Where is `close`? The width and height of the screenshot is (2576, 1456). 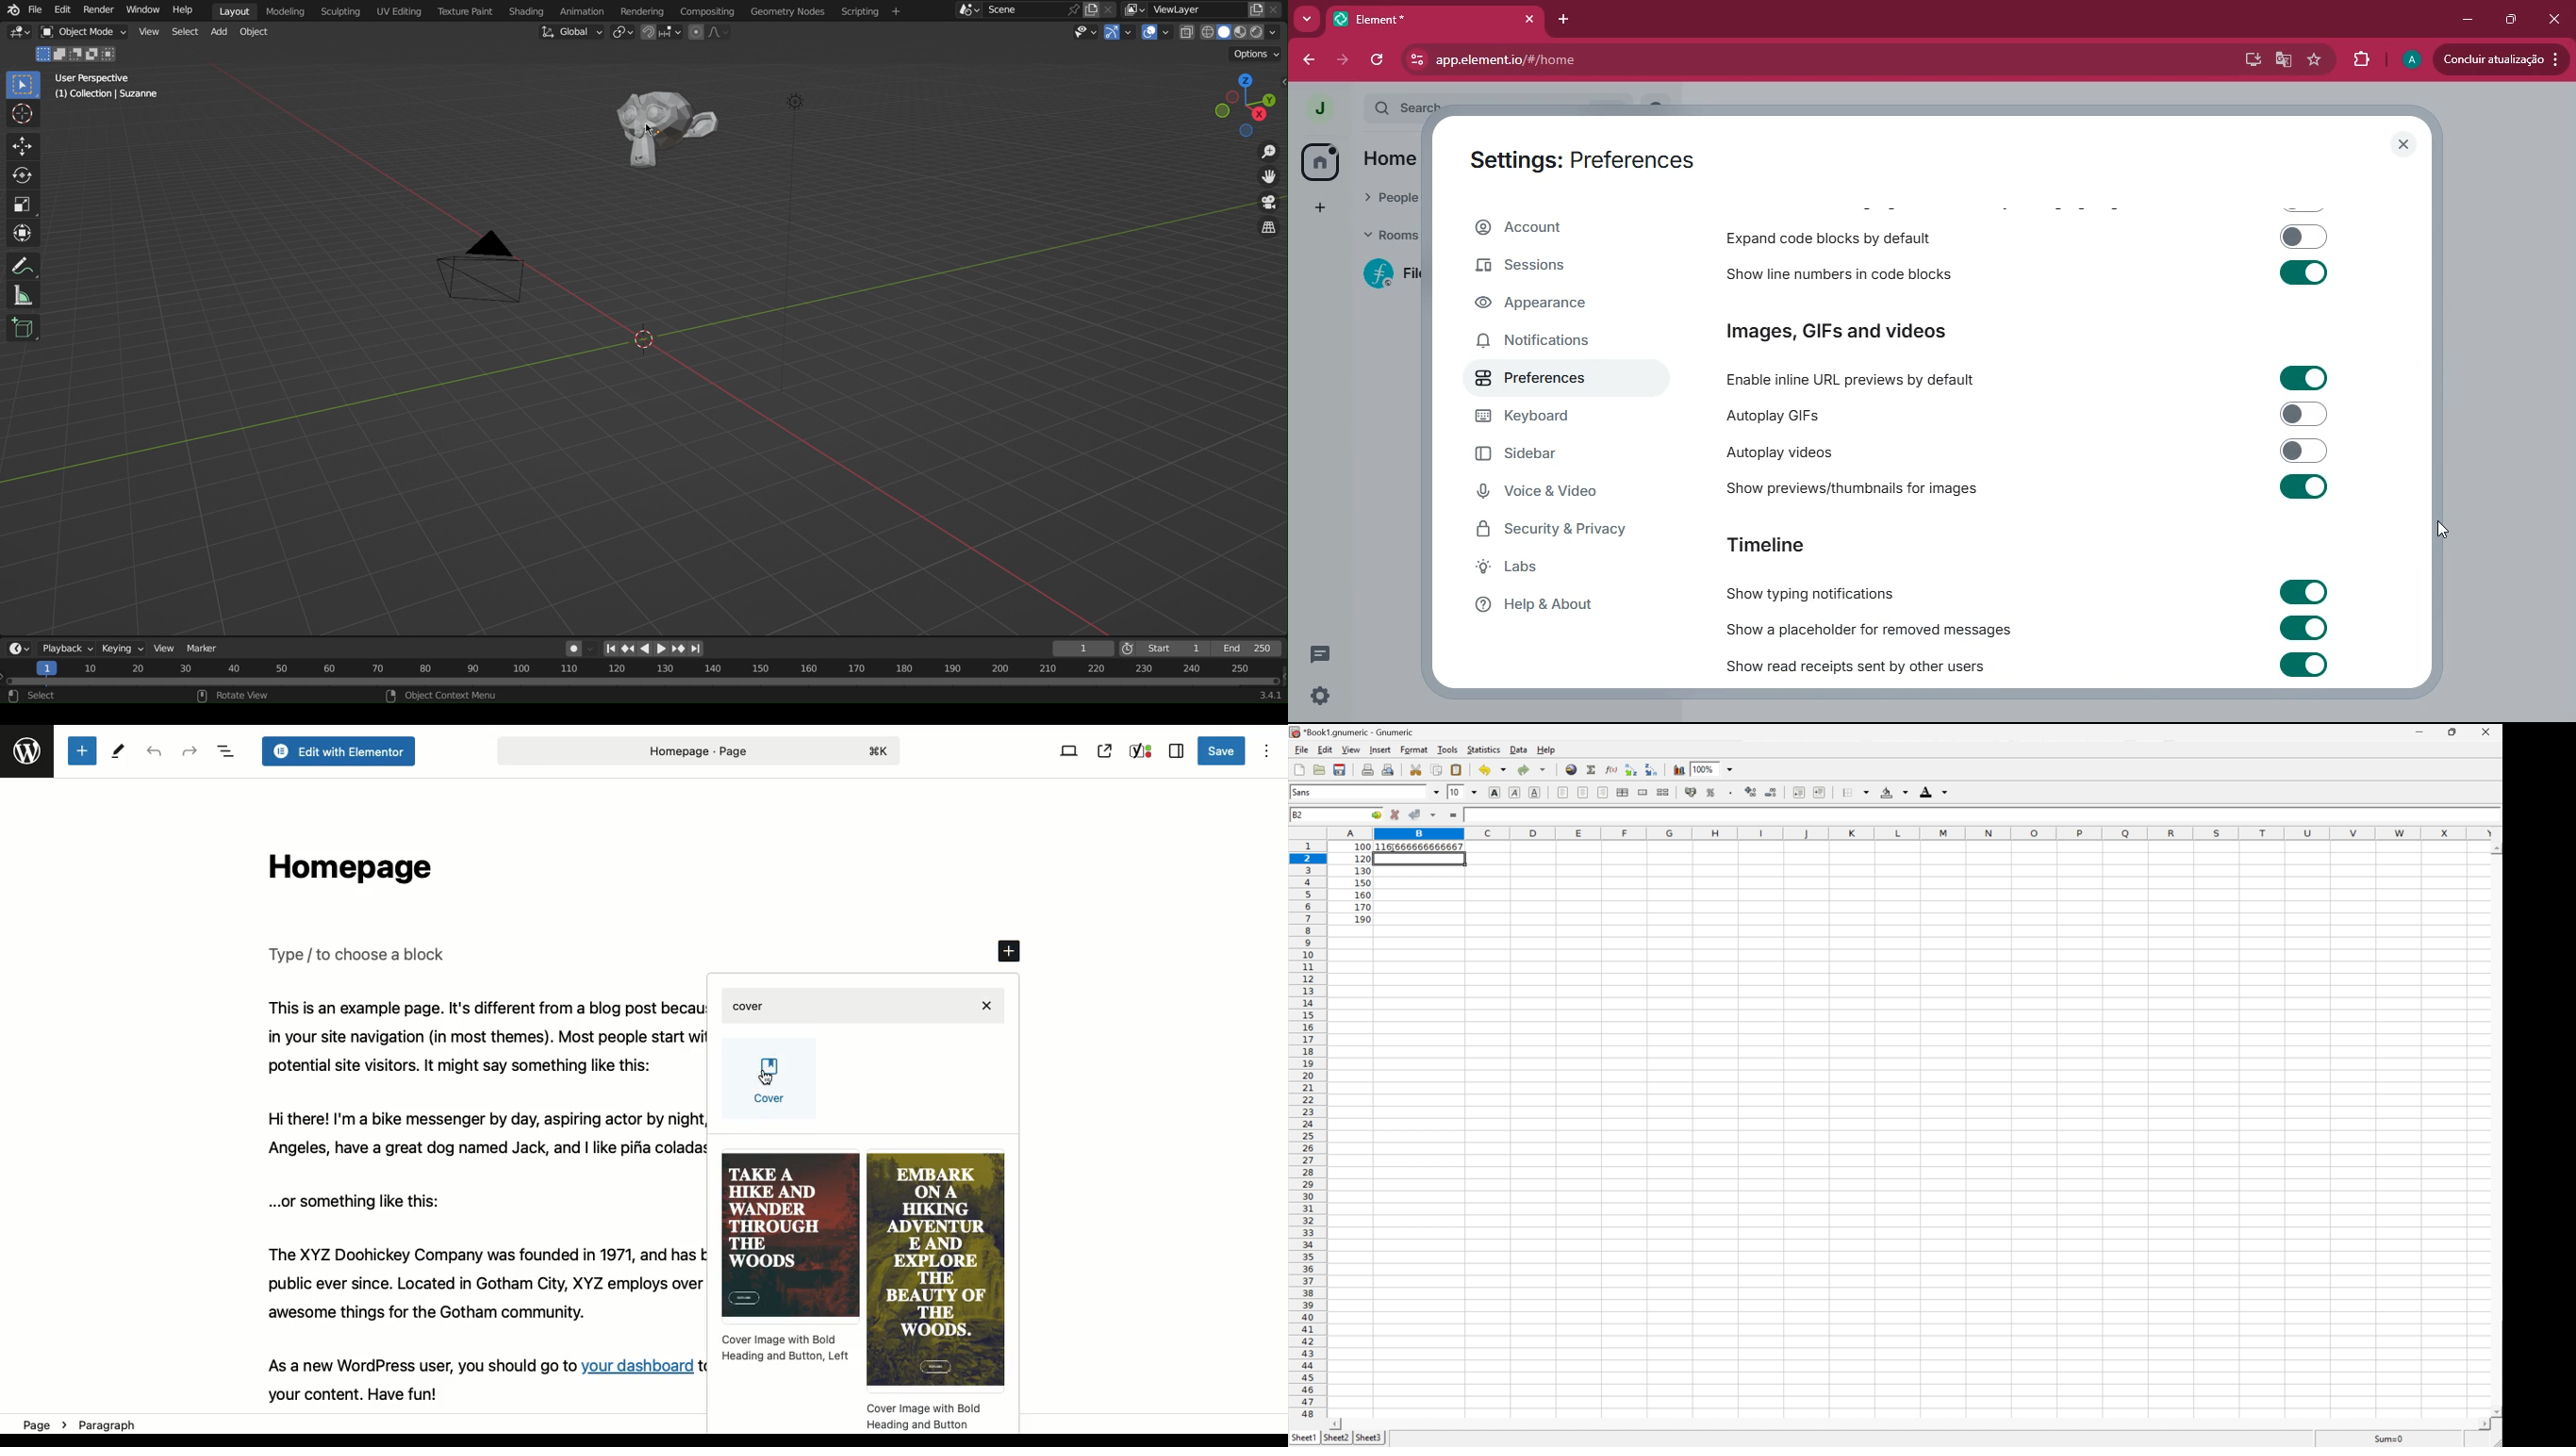 close is located at coordinates (2556, 23).